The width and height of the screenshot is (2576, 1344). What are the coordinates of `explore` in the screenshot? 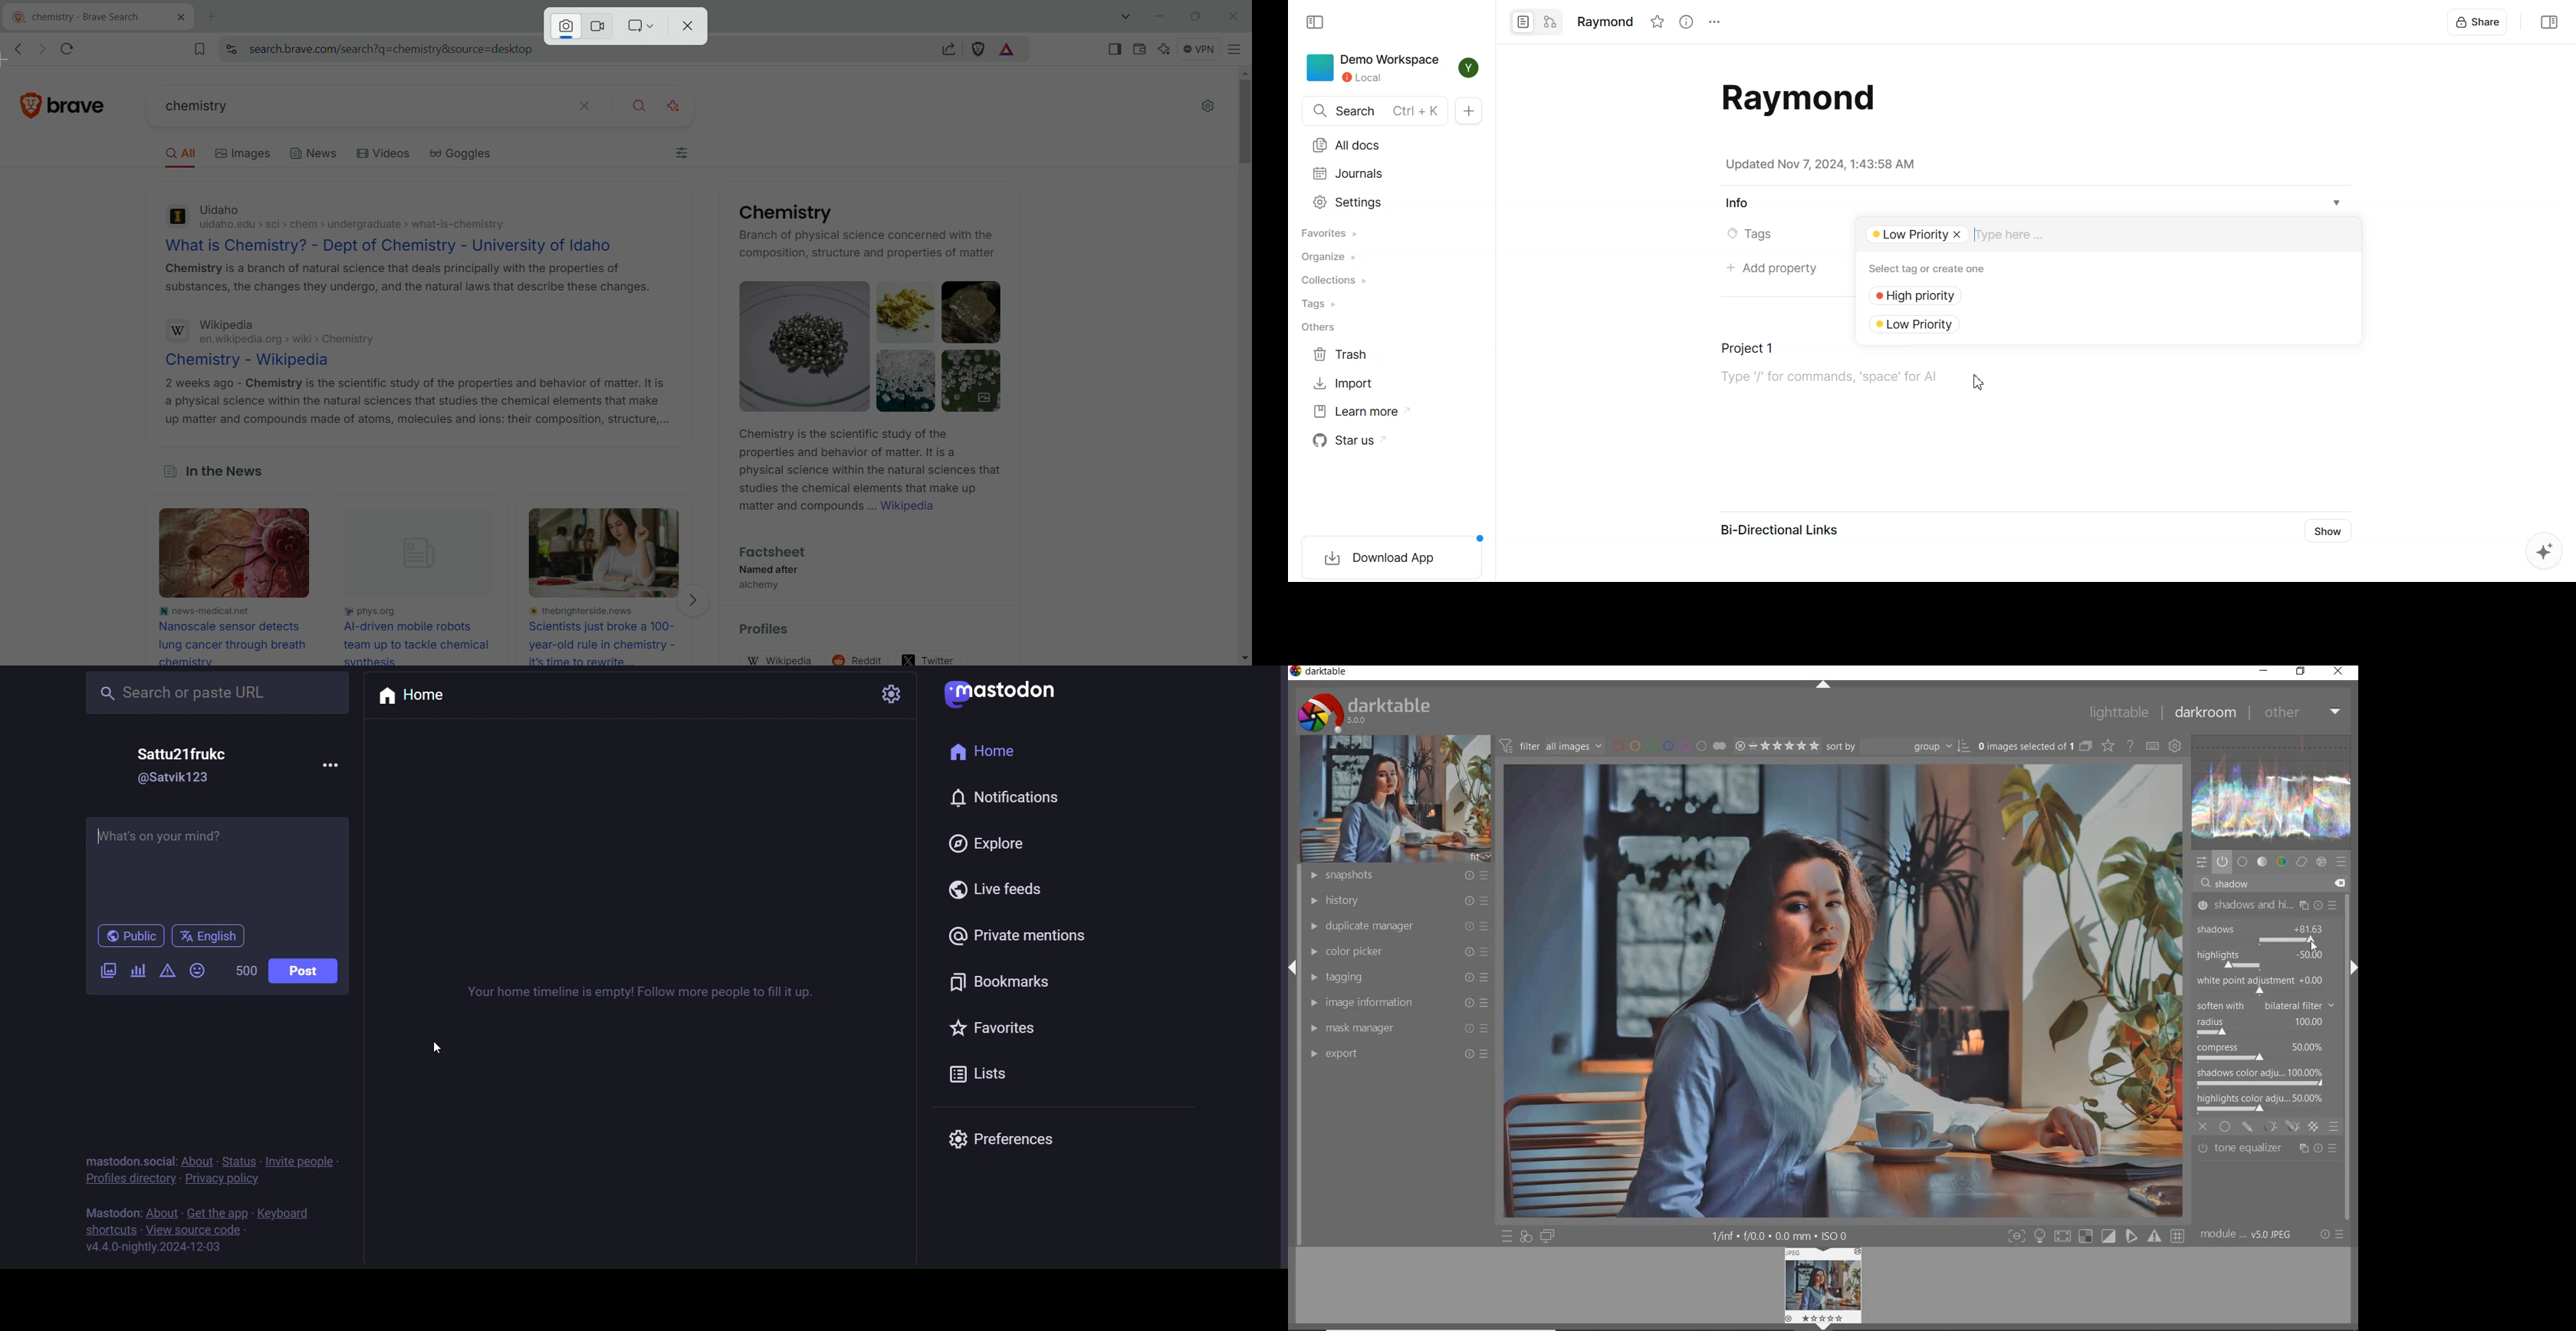 It's located at (982, 845).